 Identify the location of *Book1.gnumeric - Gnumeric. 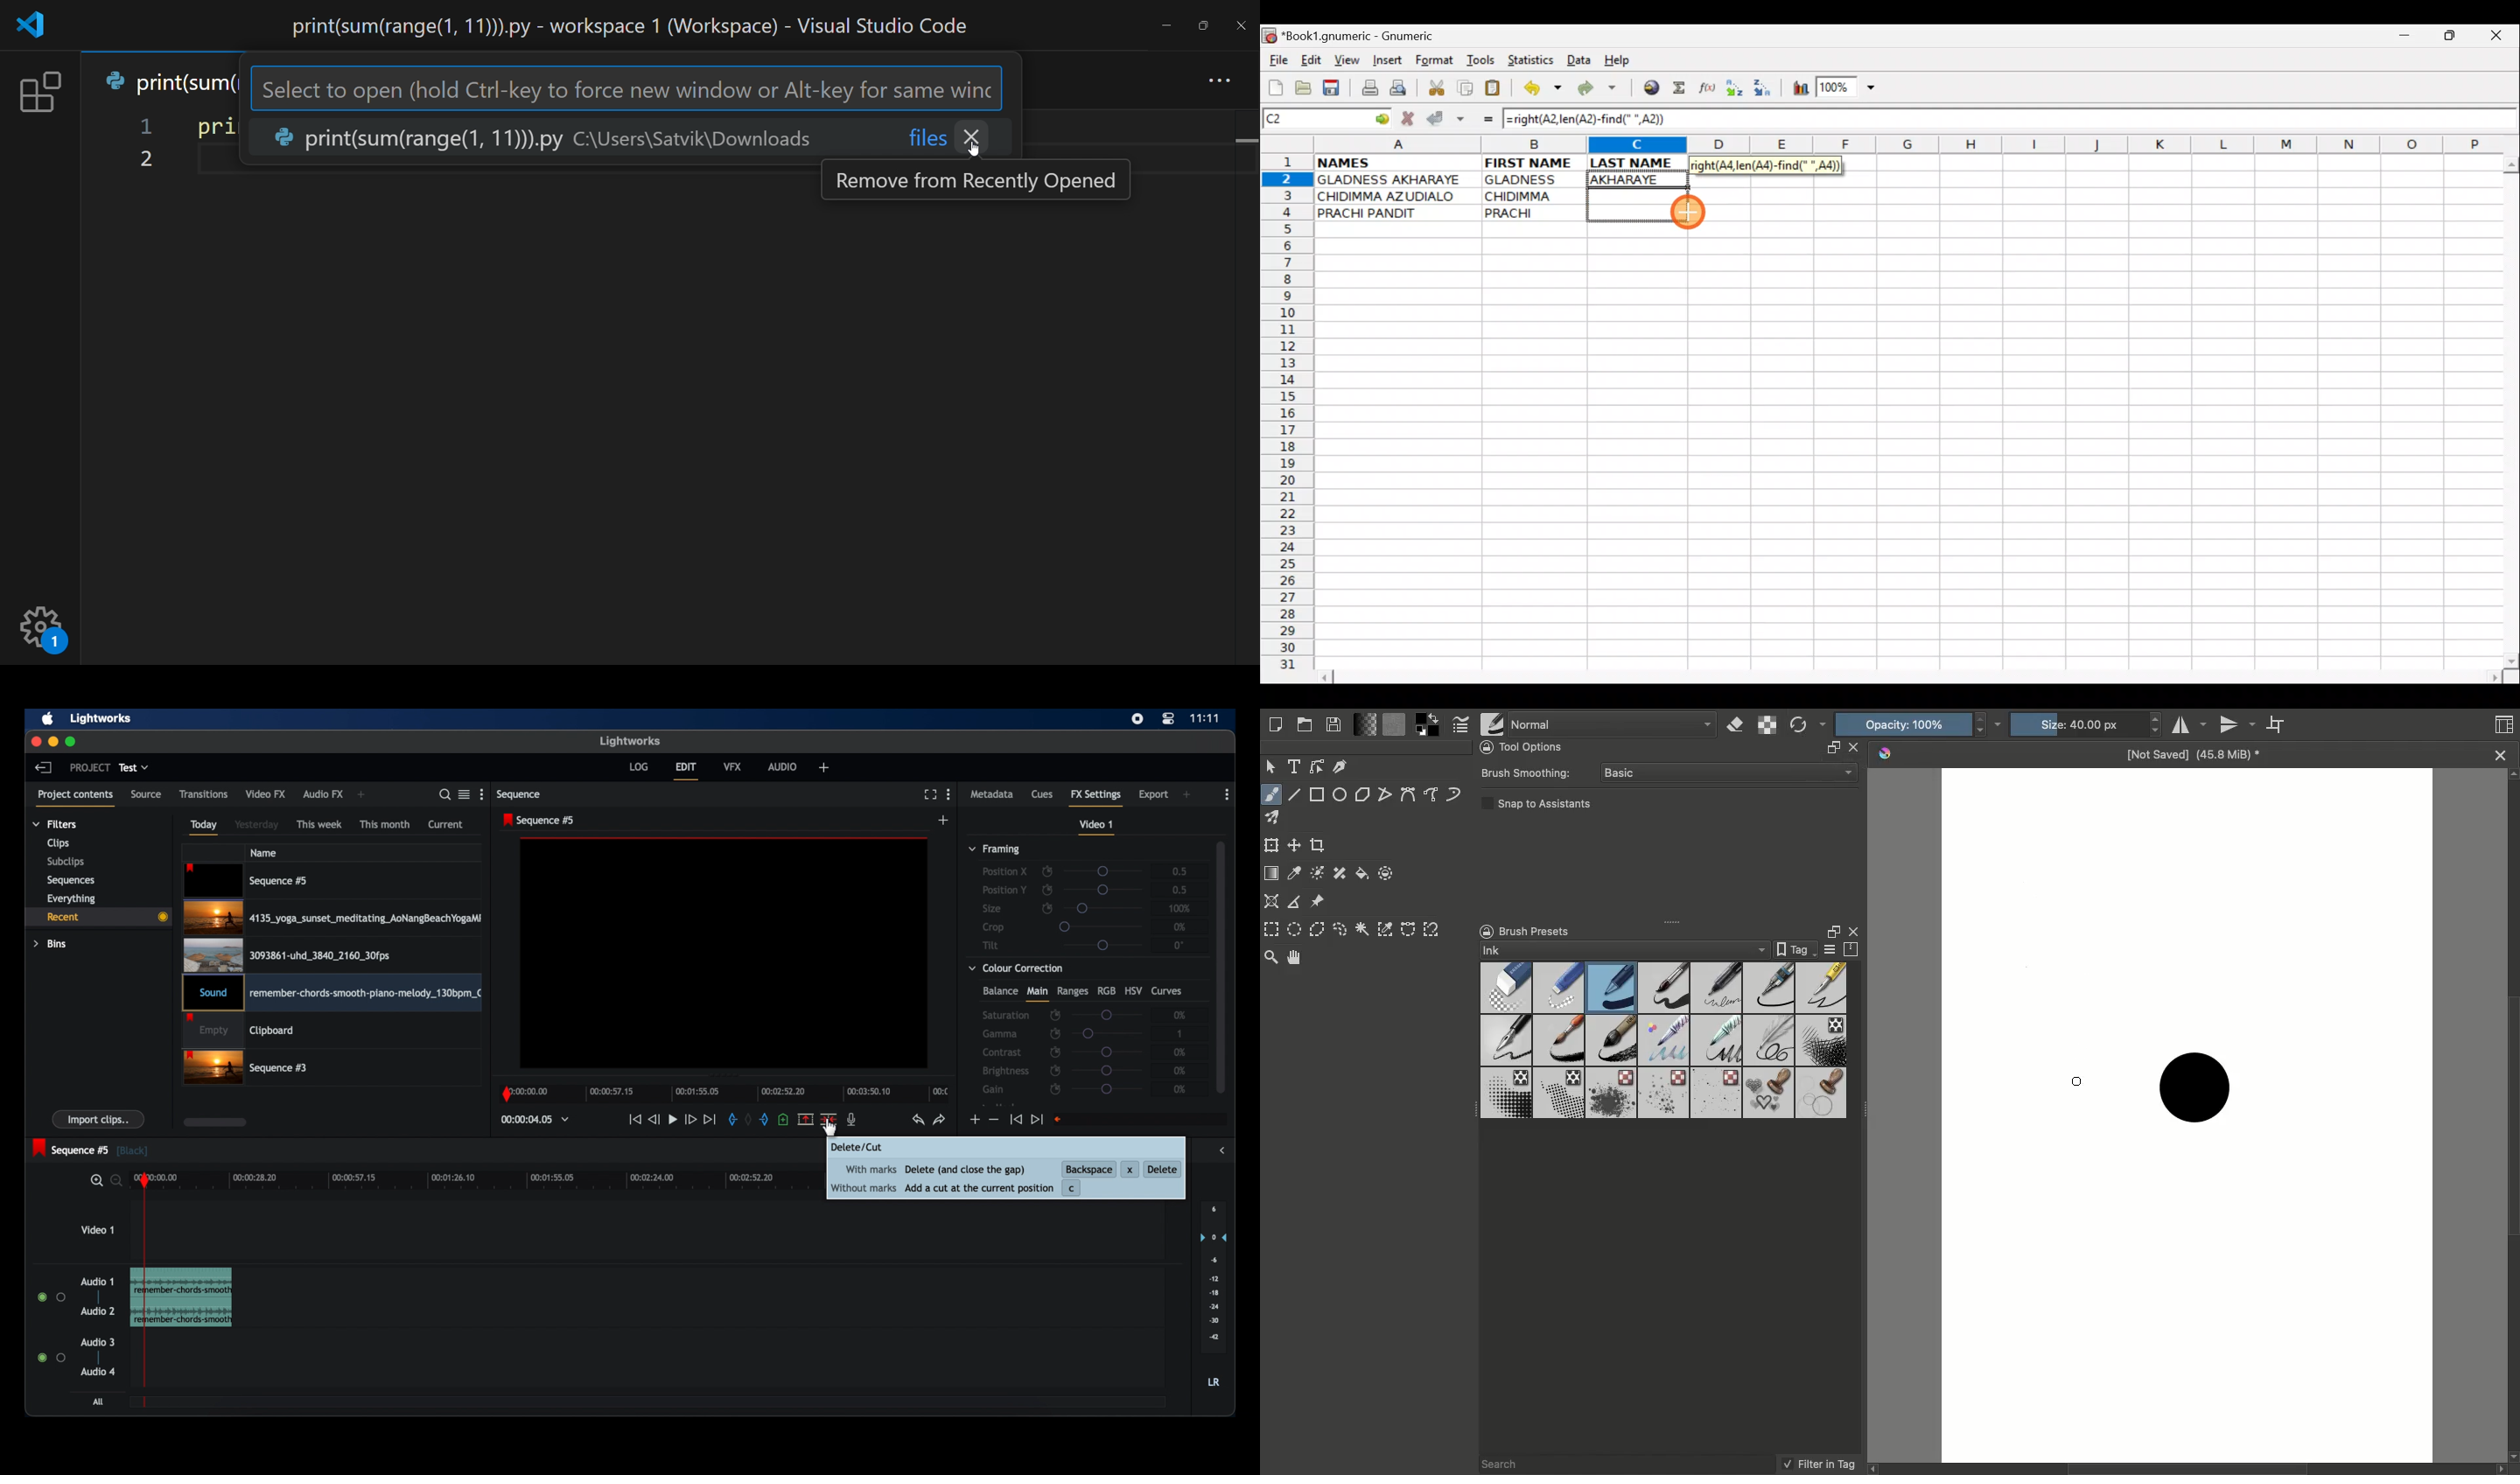
(1370, 36).